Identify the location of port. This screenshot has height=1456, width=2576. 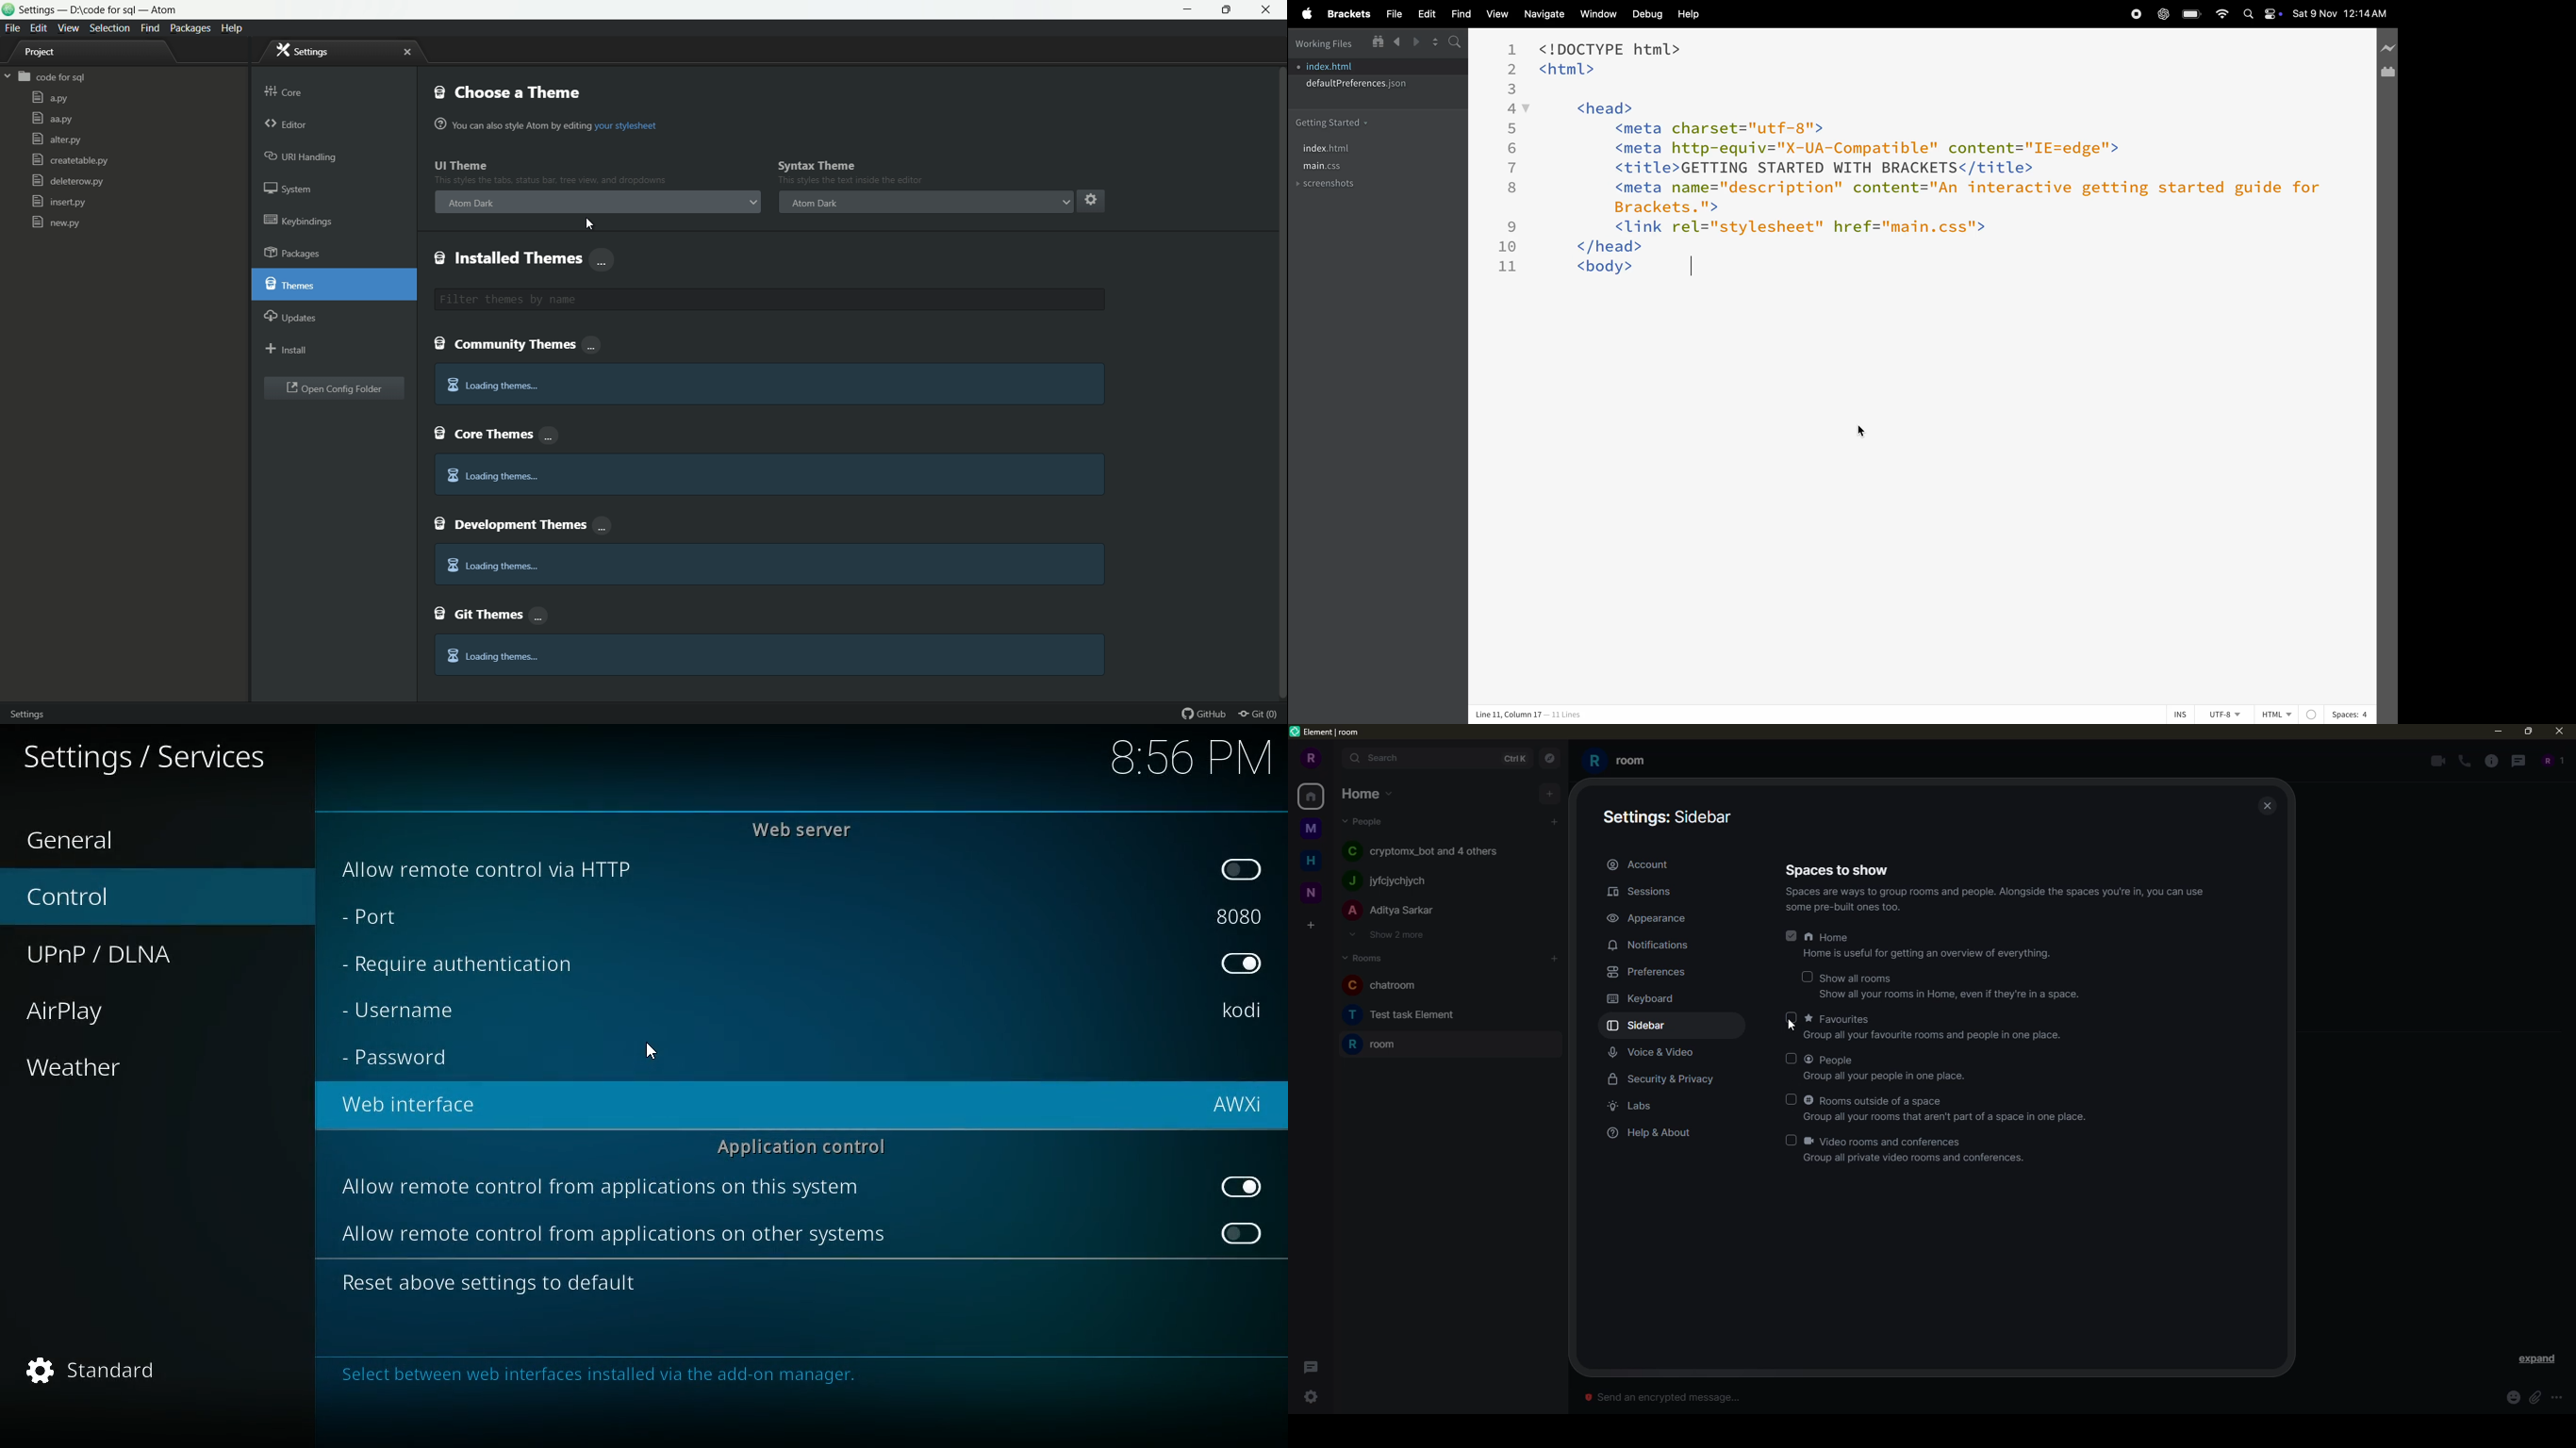
(400, 919).